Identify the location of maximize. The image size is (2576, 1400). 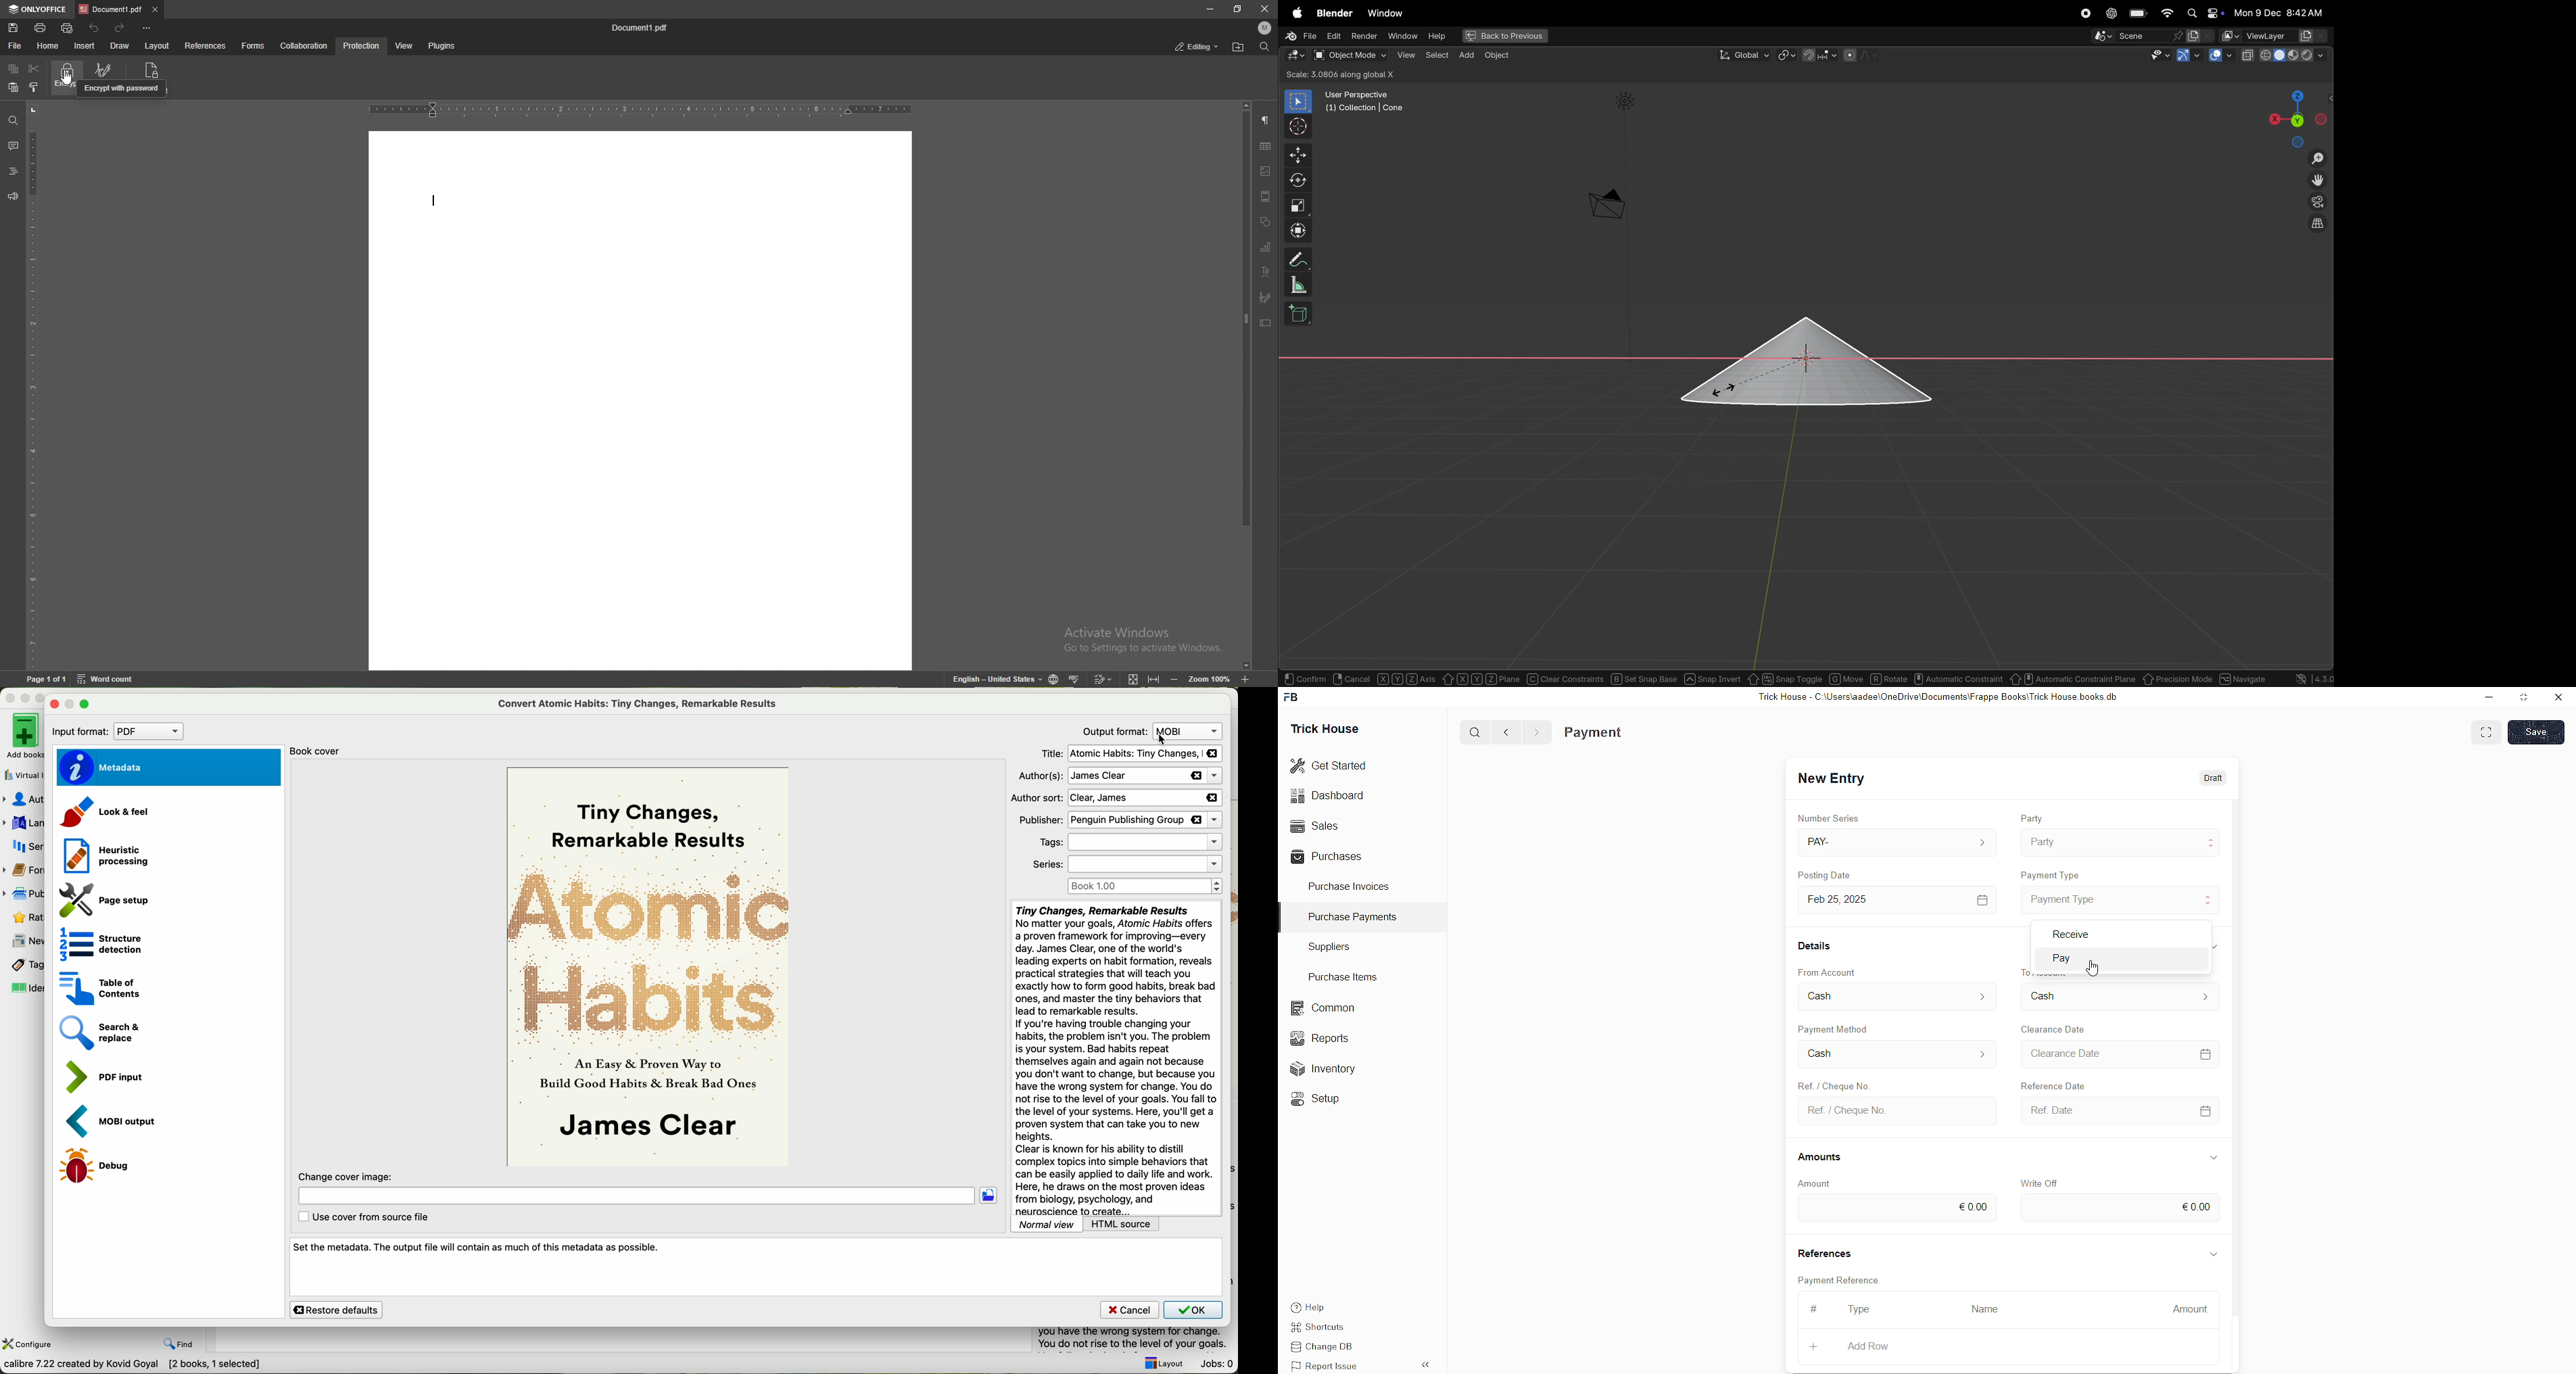
(42, 696).